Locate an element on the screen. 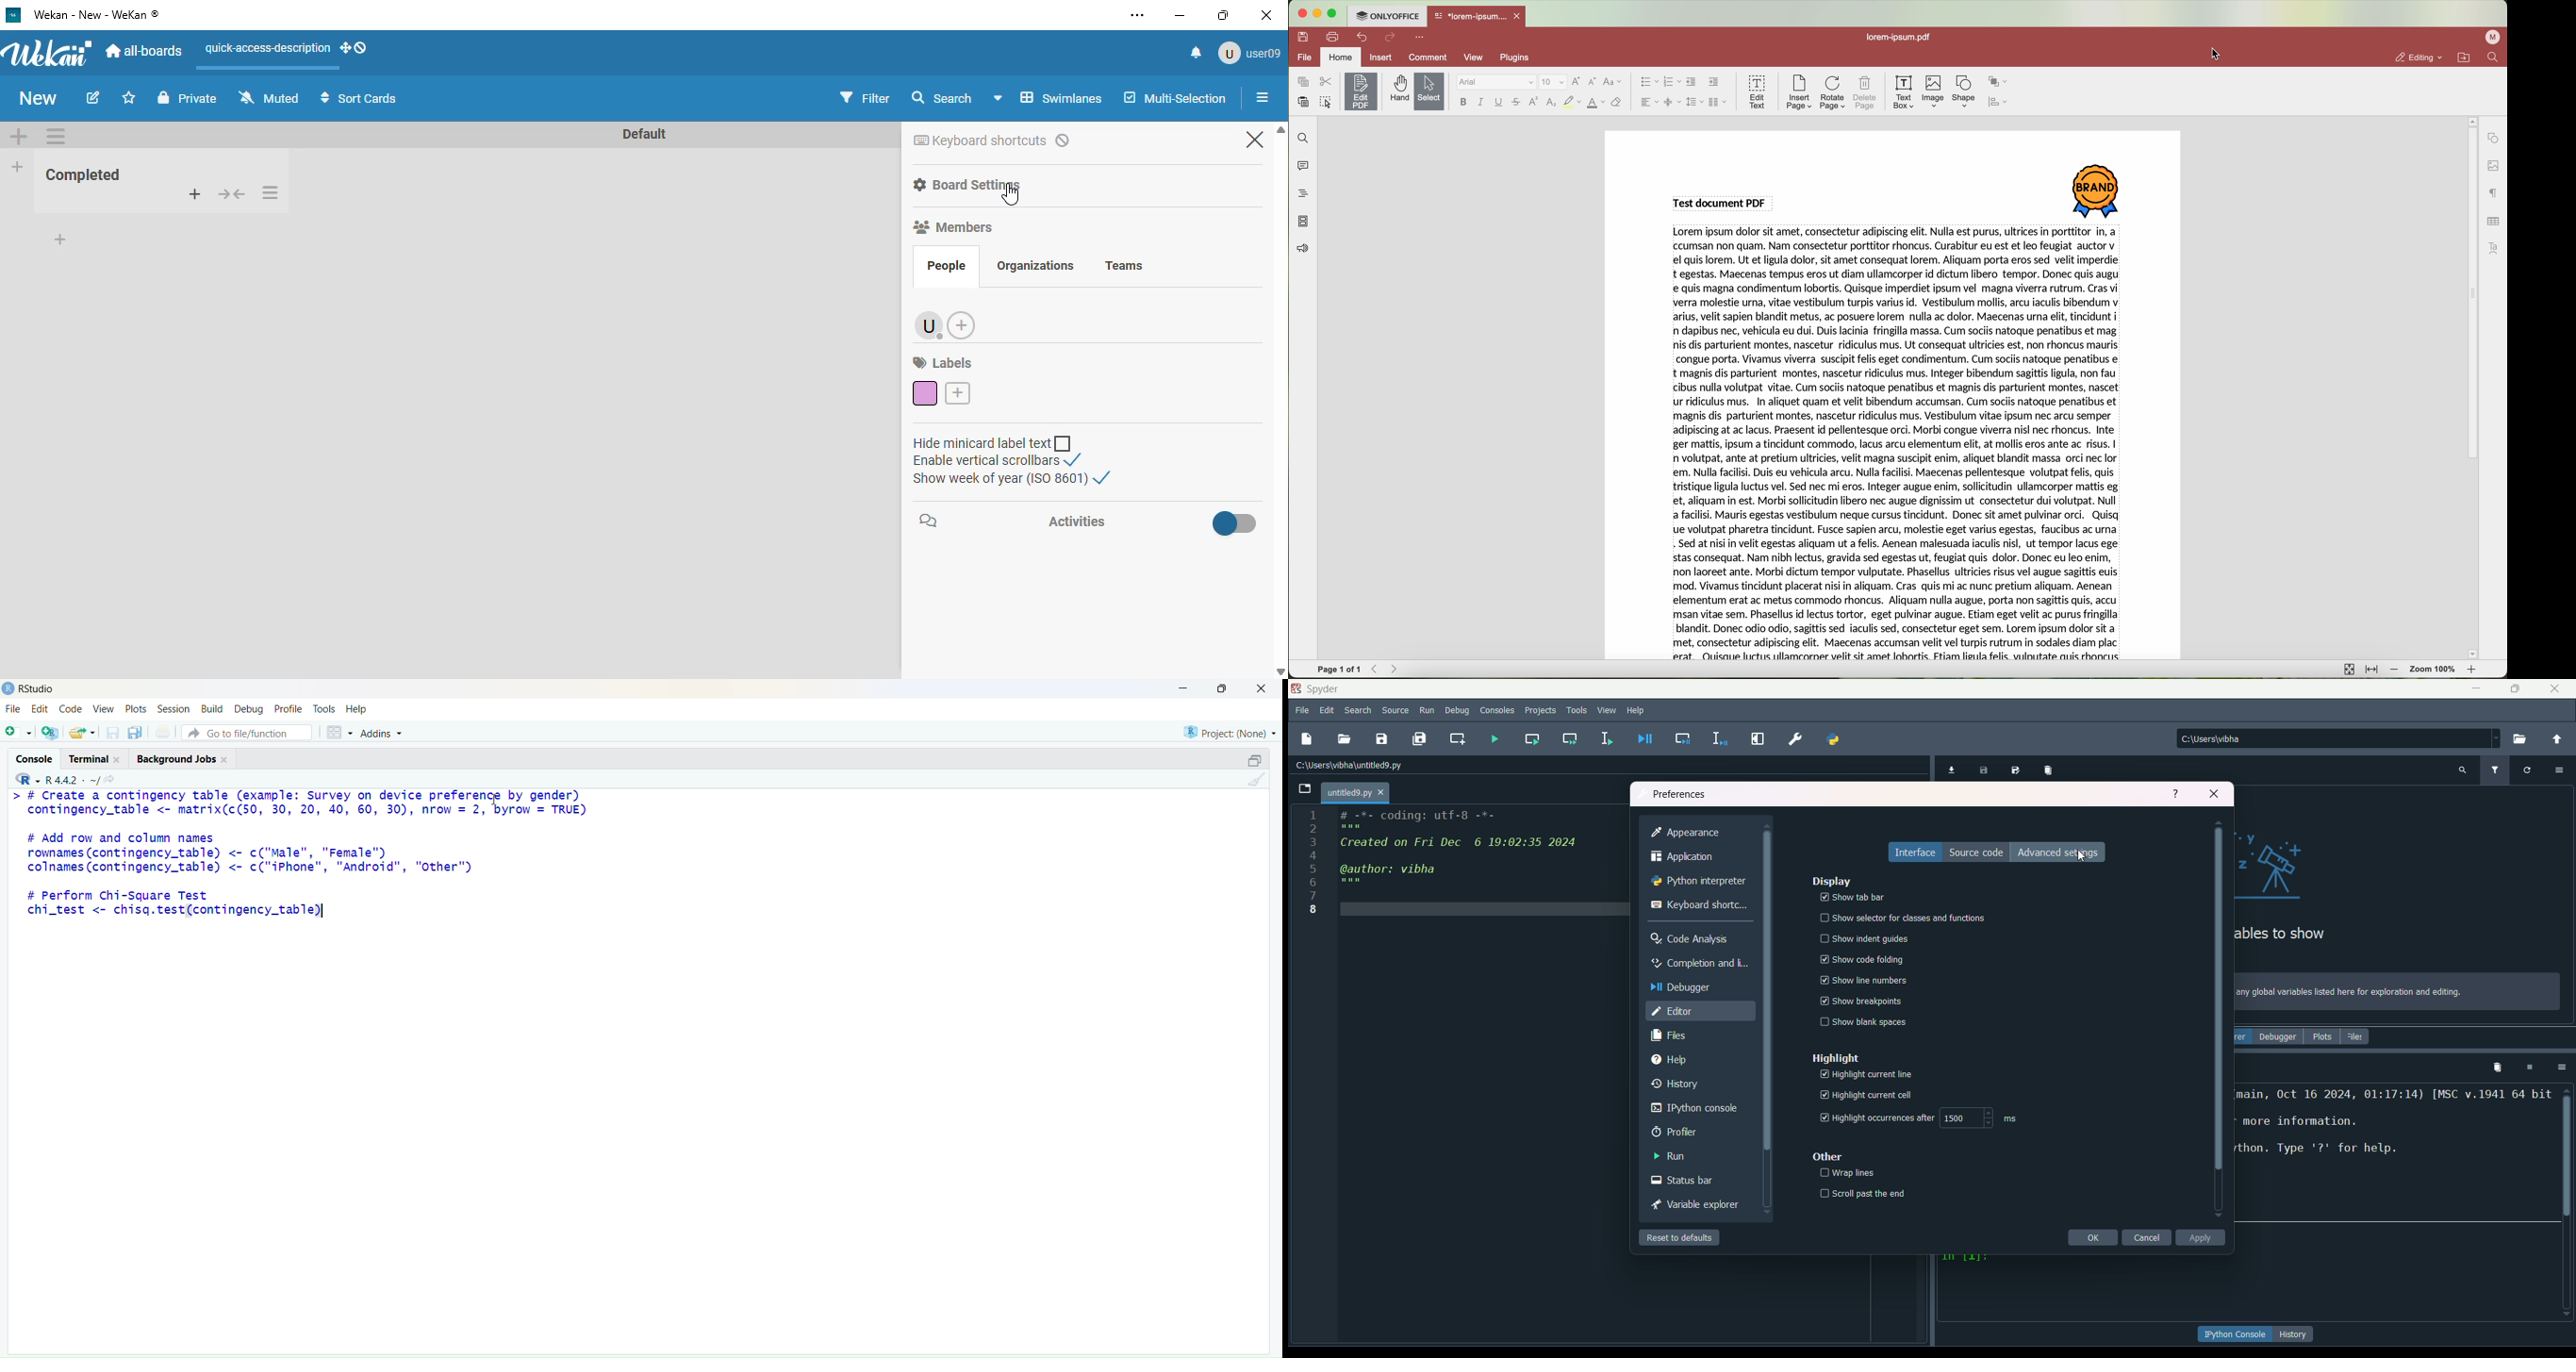 The height and width of the screenshot is (1372, 2576). share folder as is located at coordinates (82, 732).